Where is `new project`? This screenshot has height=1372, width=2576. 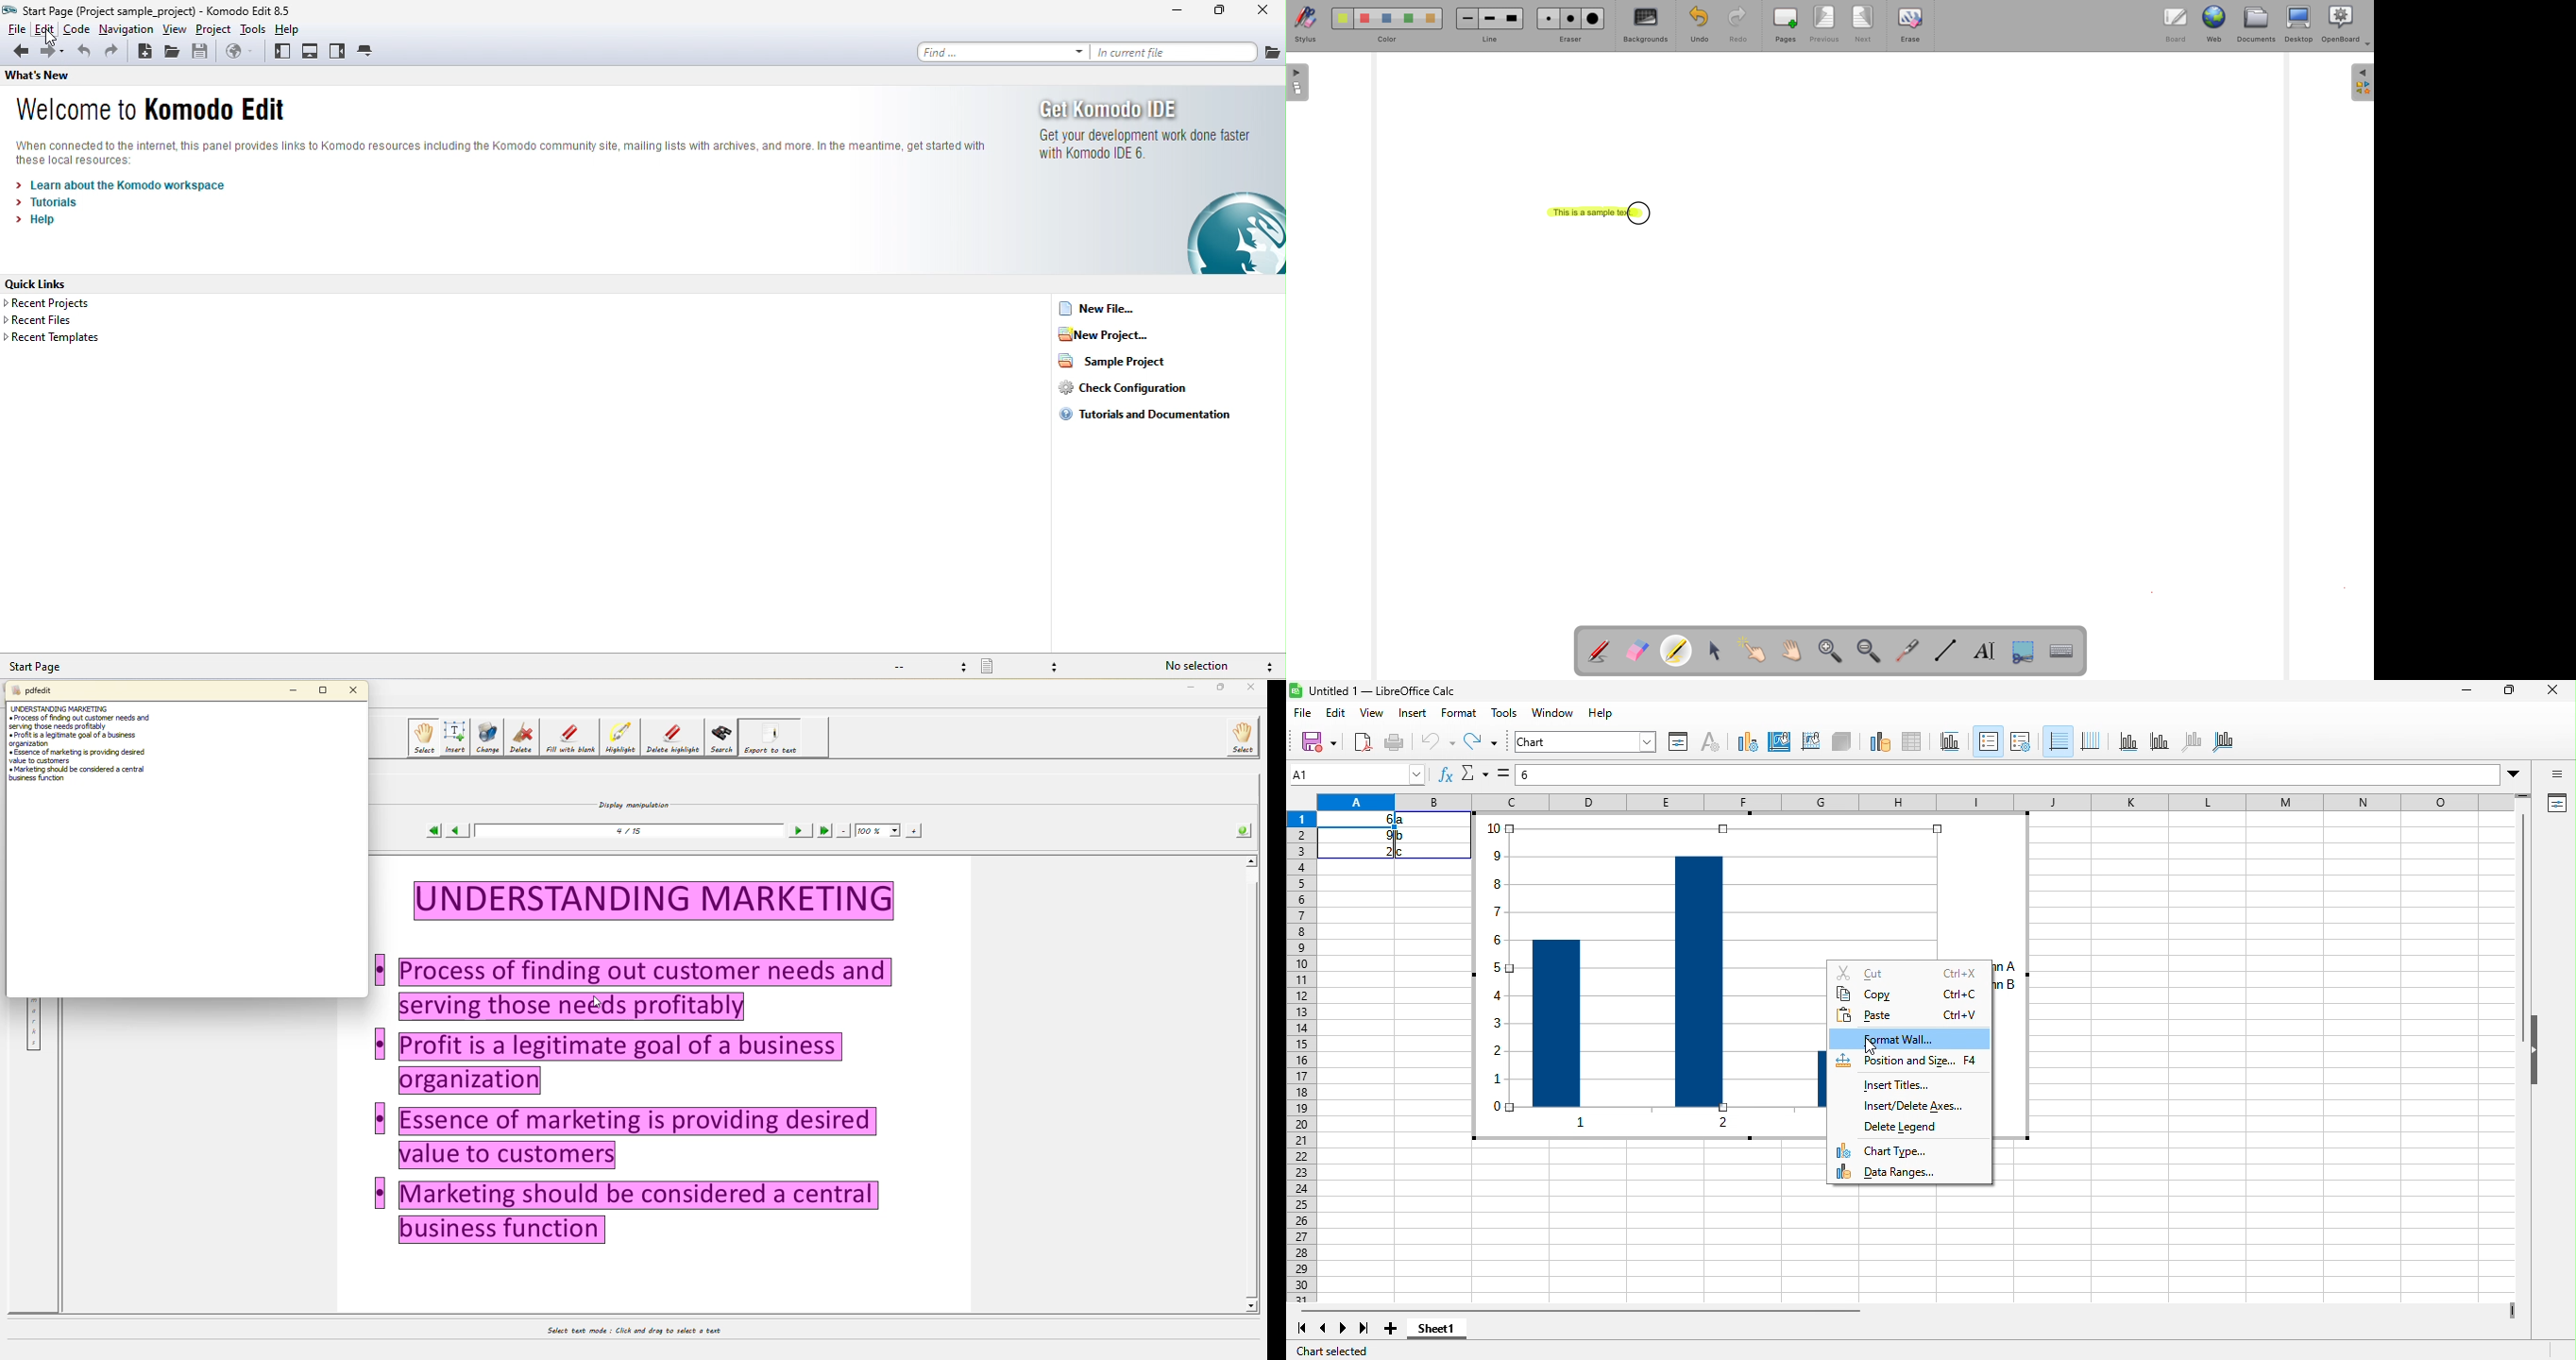 new project is located at coordinates (1112, 332).